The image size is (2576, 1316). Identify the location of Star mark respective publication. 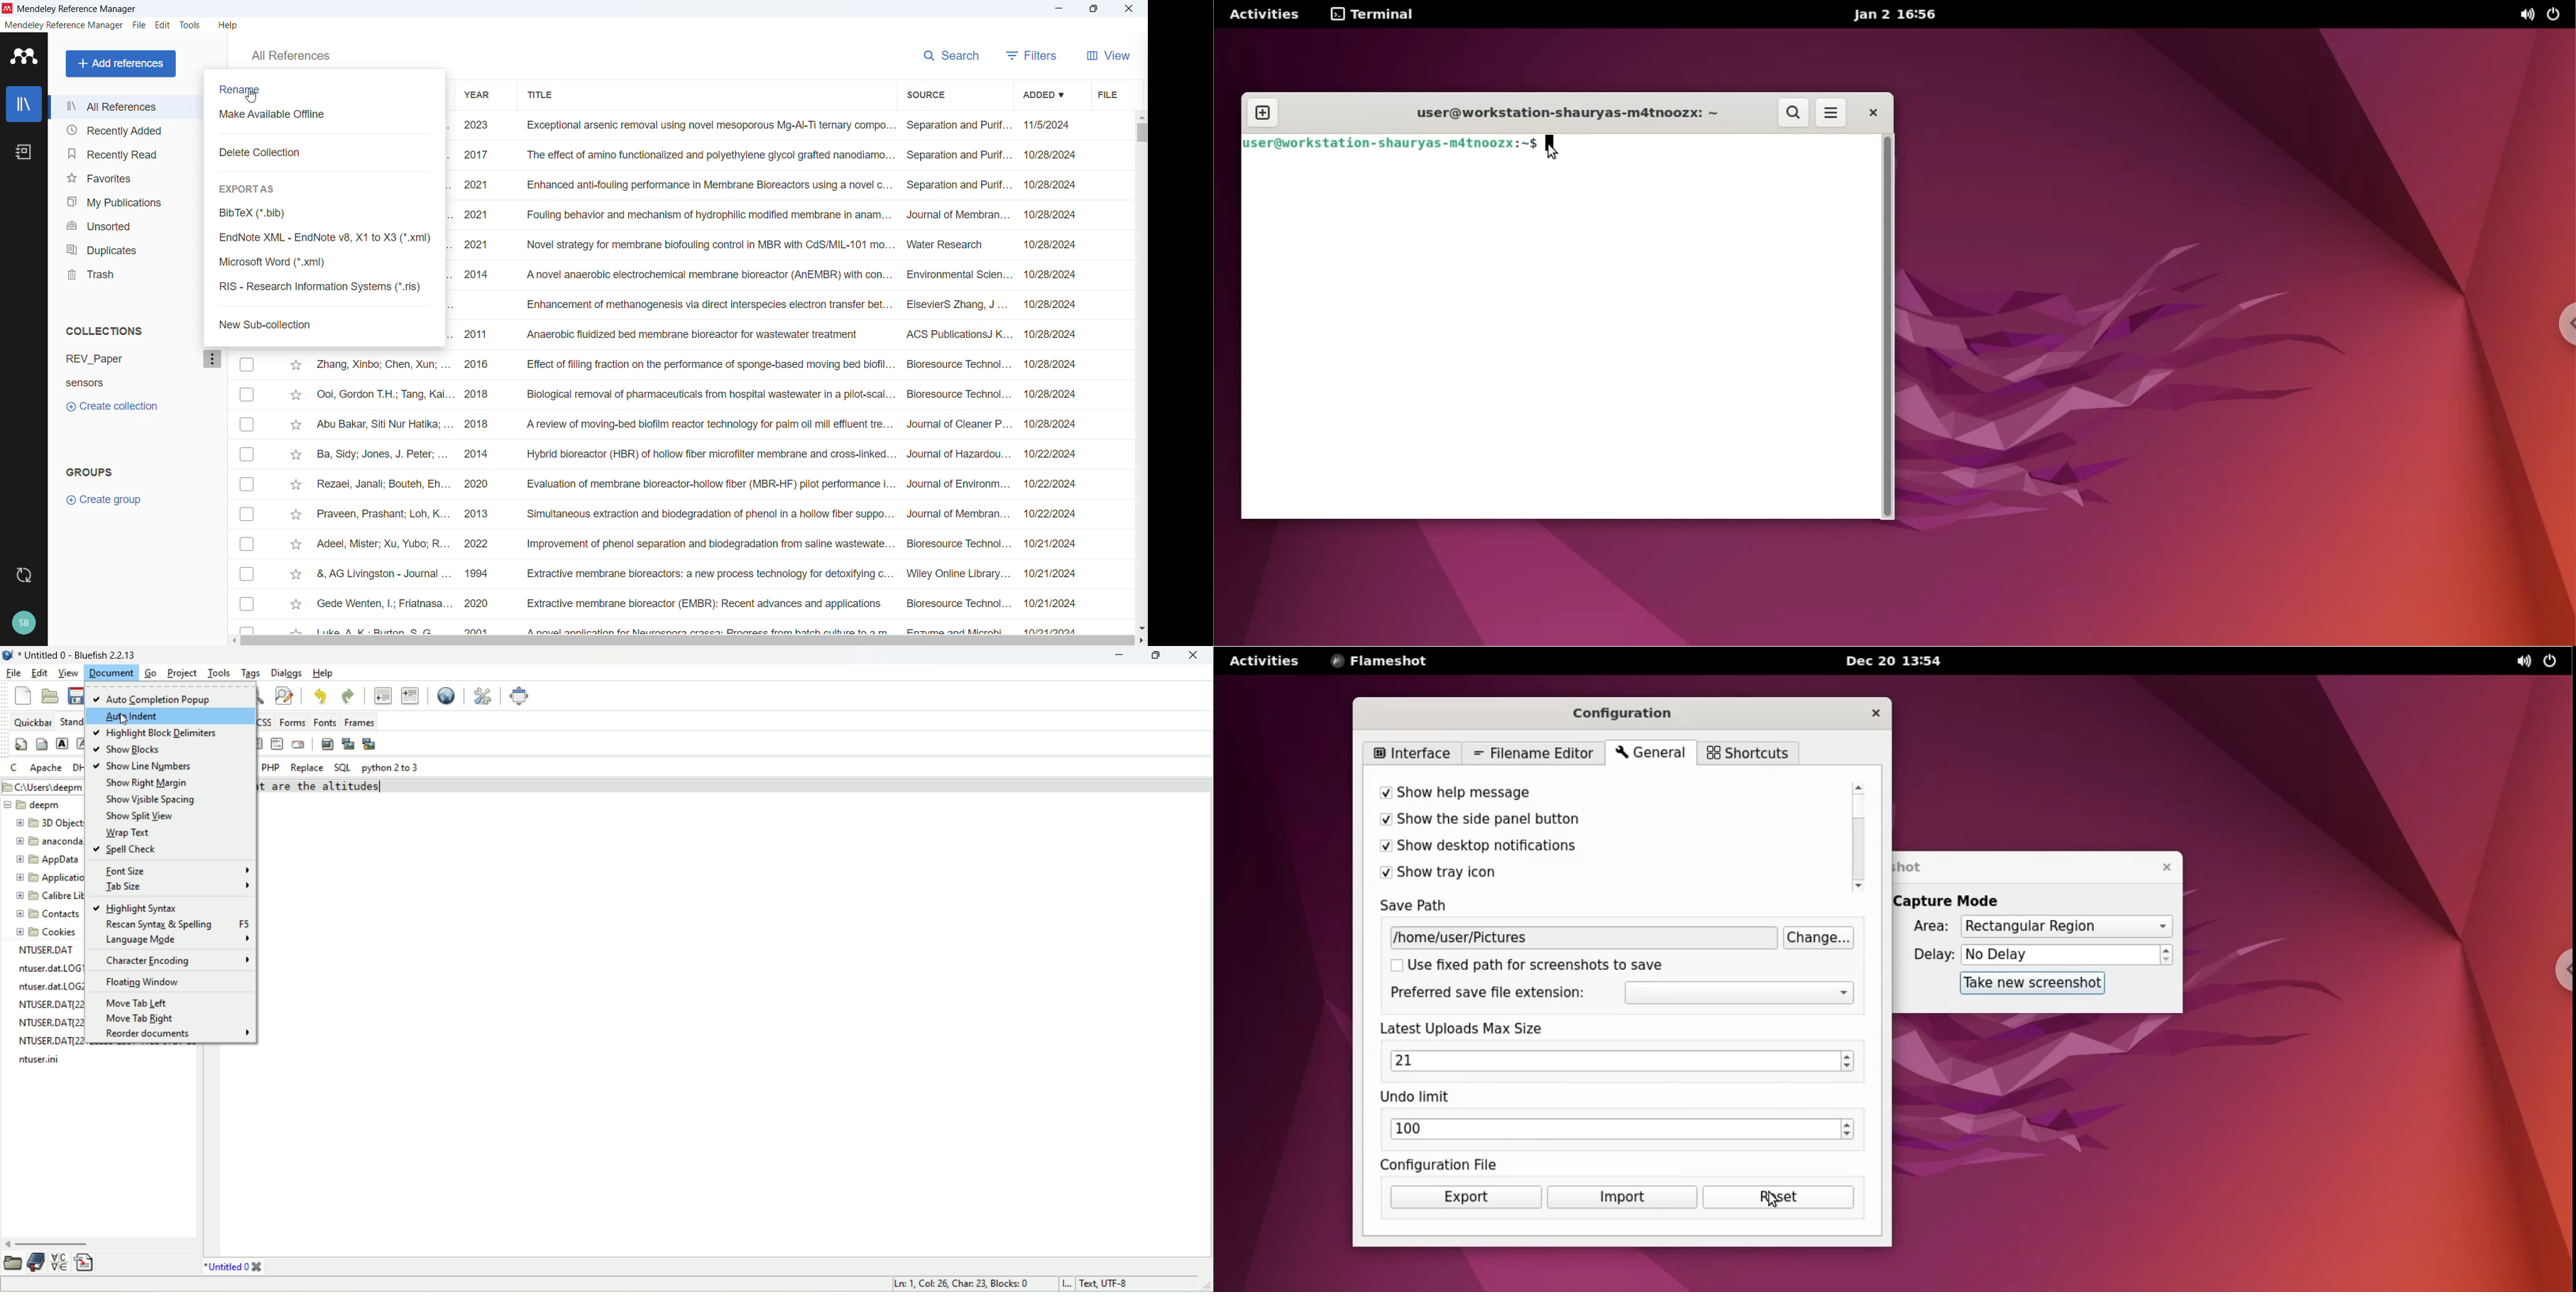
(295, 425).